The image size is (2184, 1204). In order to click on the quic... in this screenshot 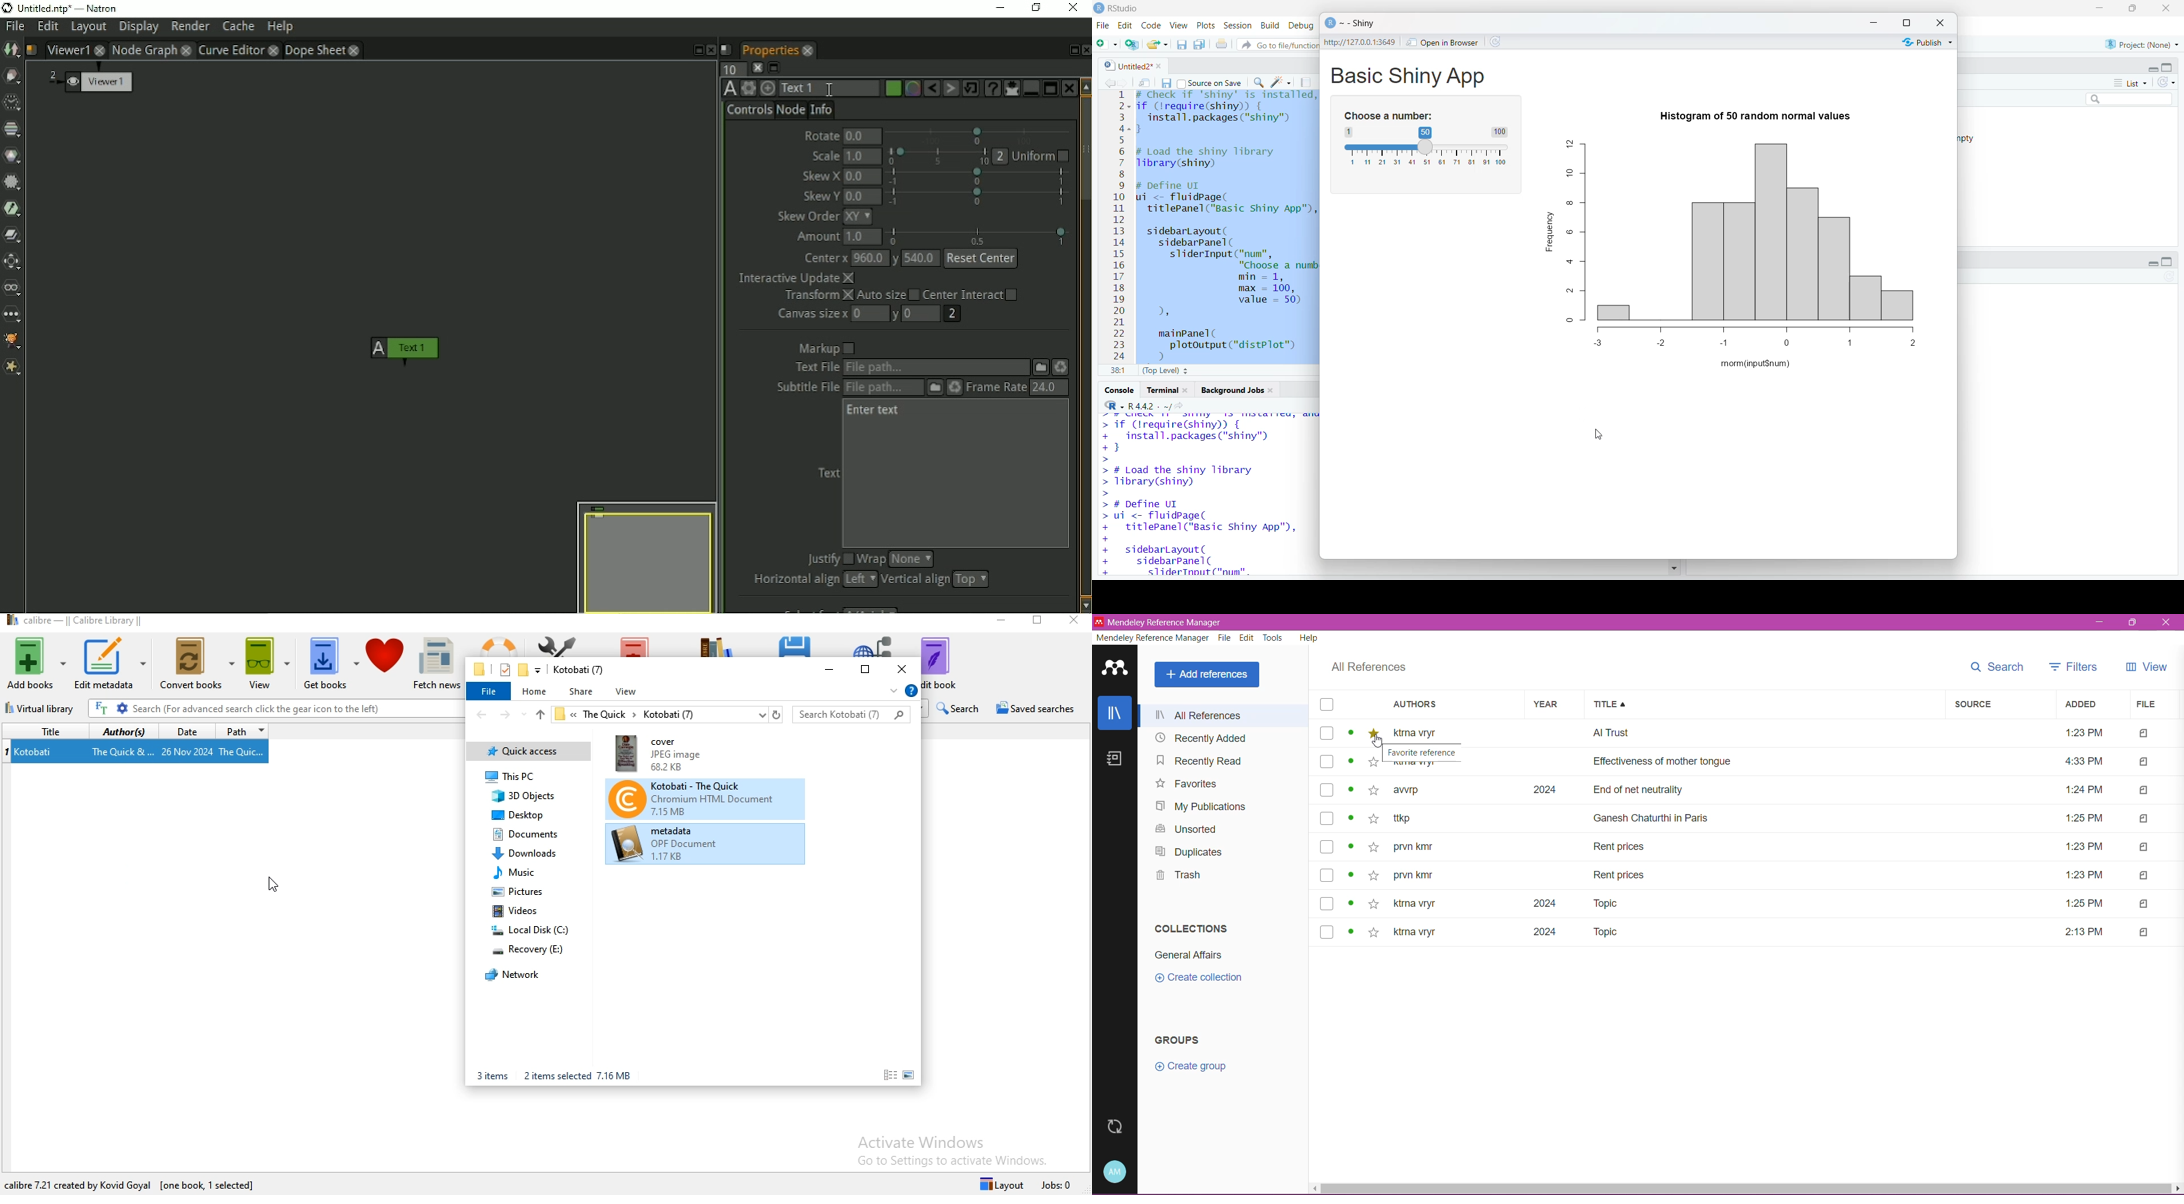, I will do `click(250, 755)`.